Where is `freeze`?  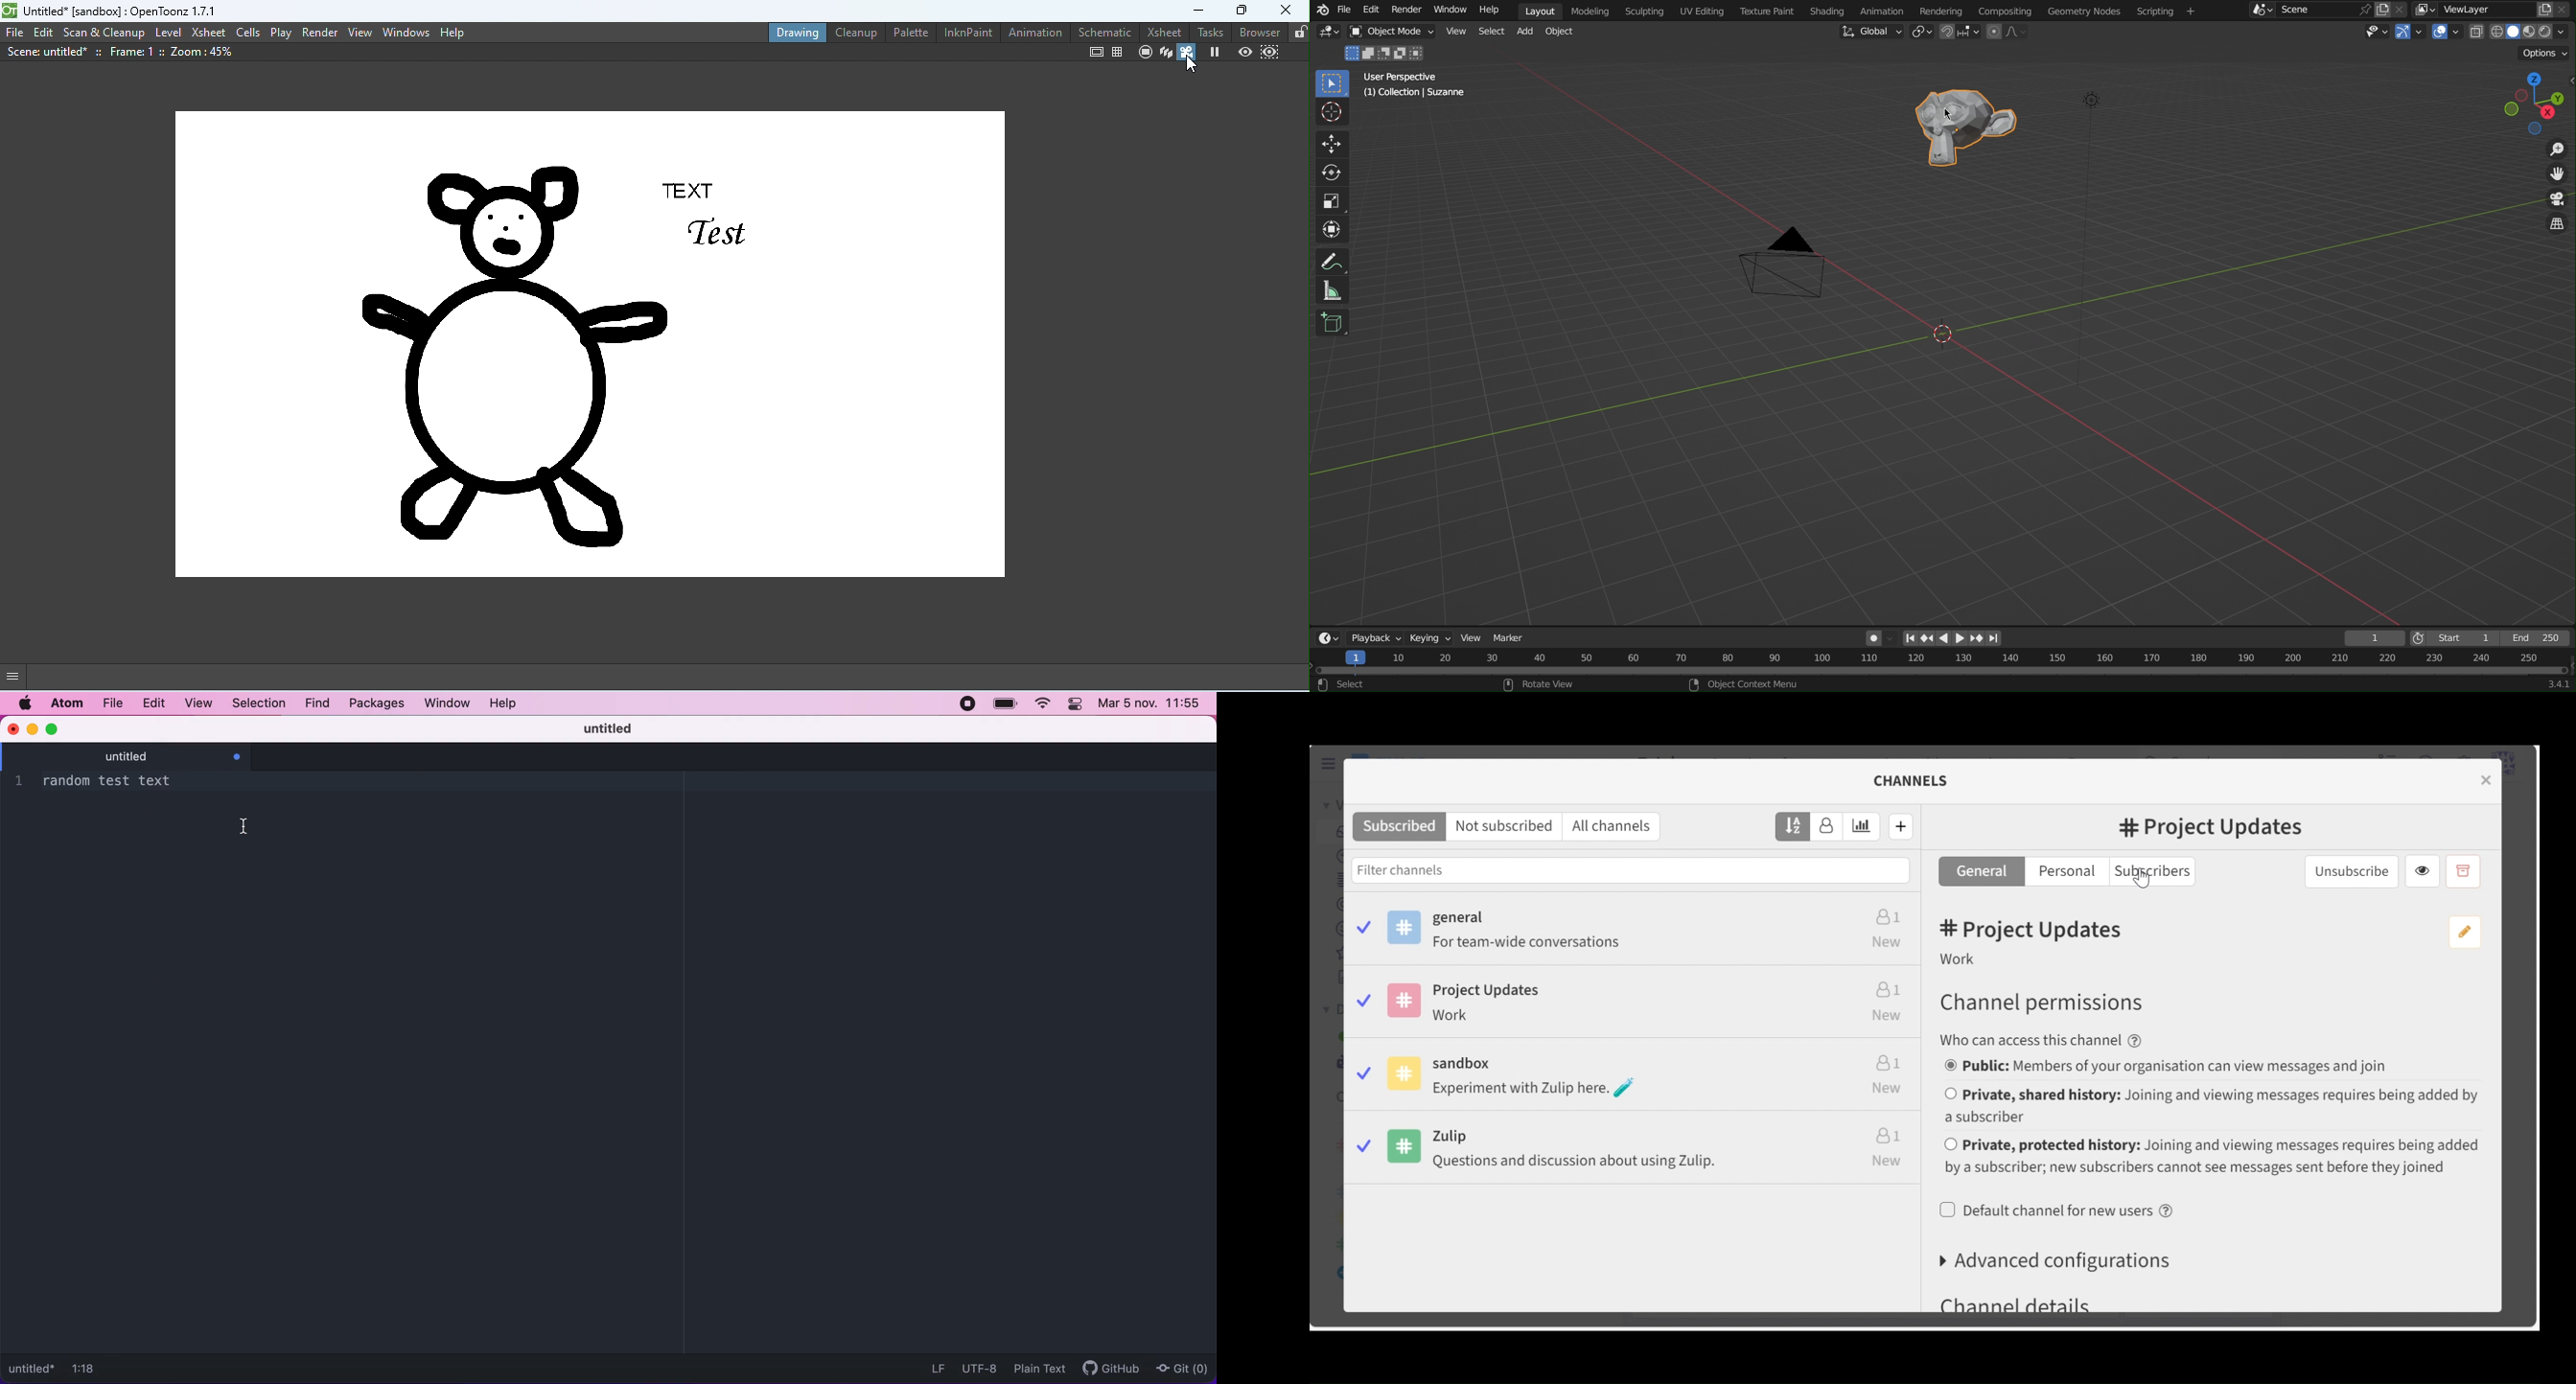
freeze is located at coordinates (1215, 53).